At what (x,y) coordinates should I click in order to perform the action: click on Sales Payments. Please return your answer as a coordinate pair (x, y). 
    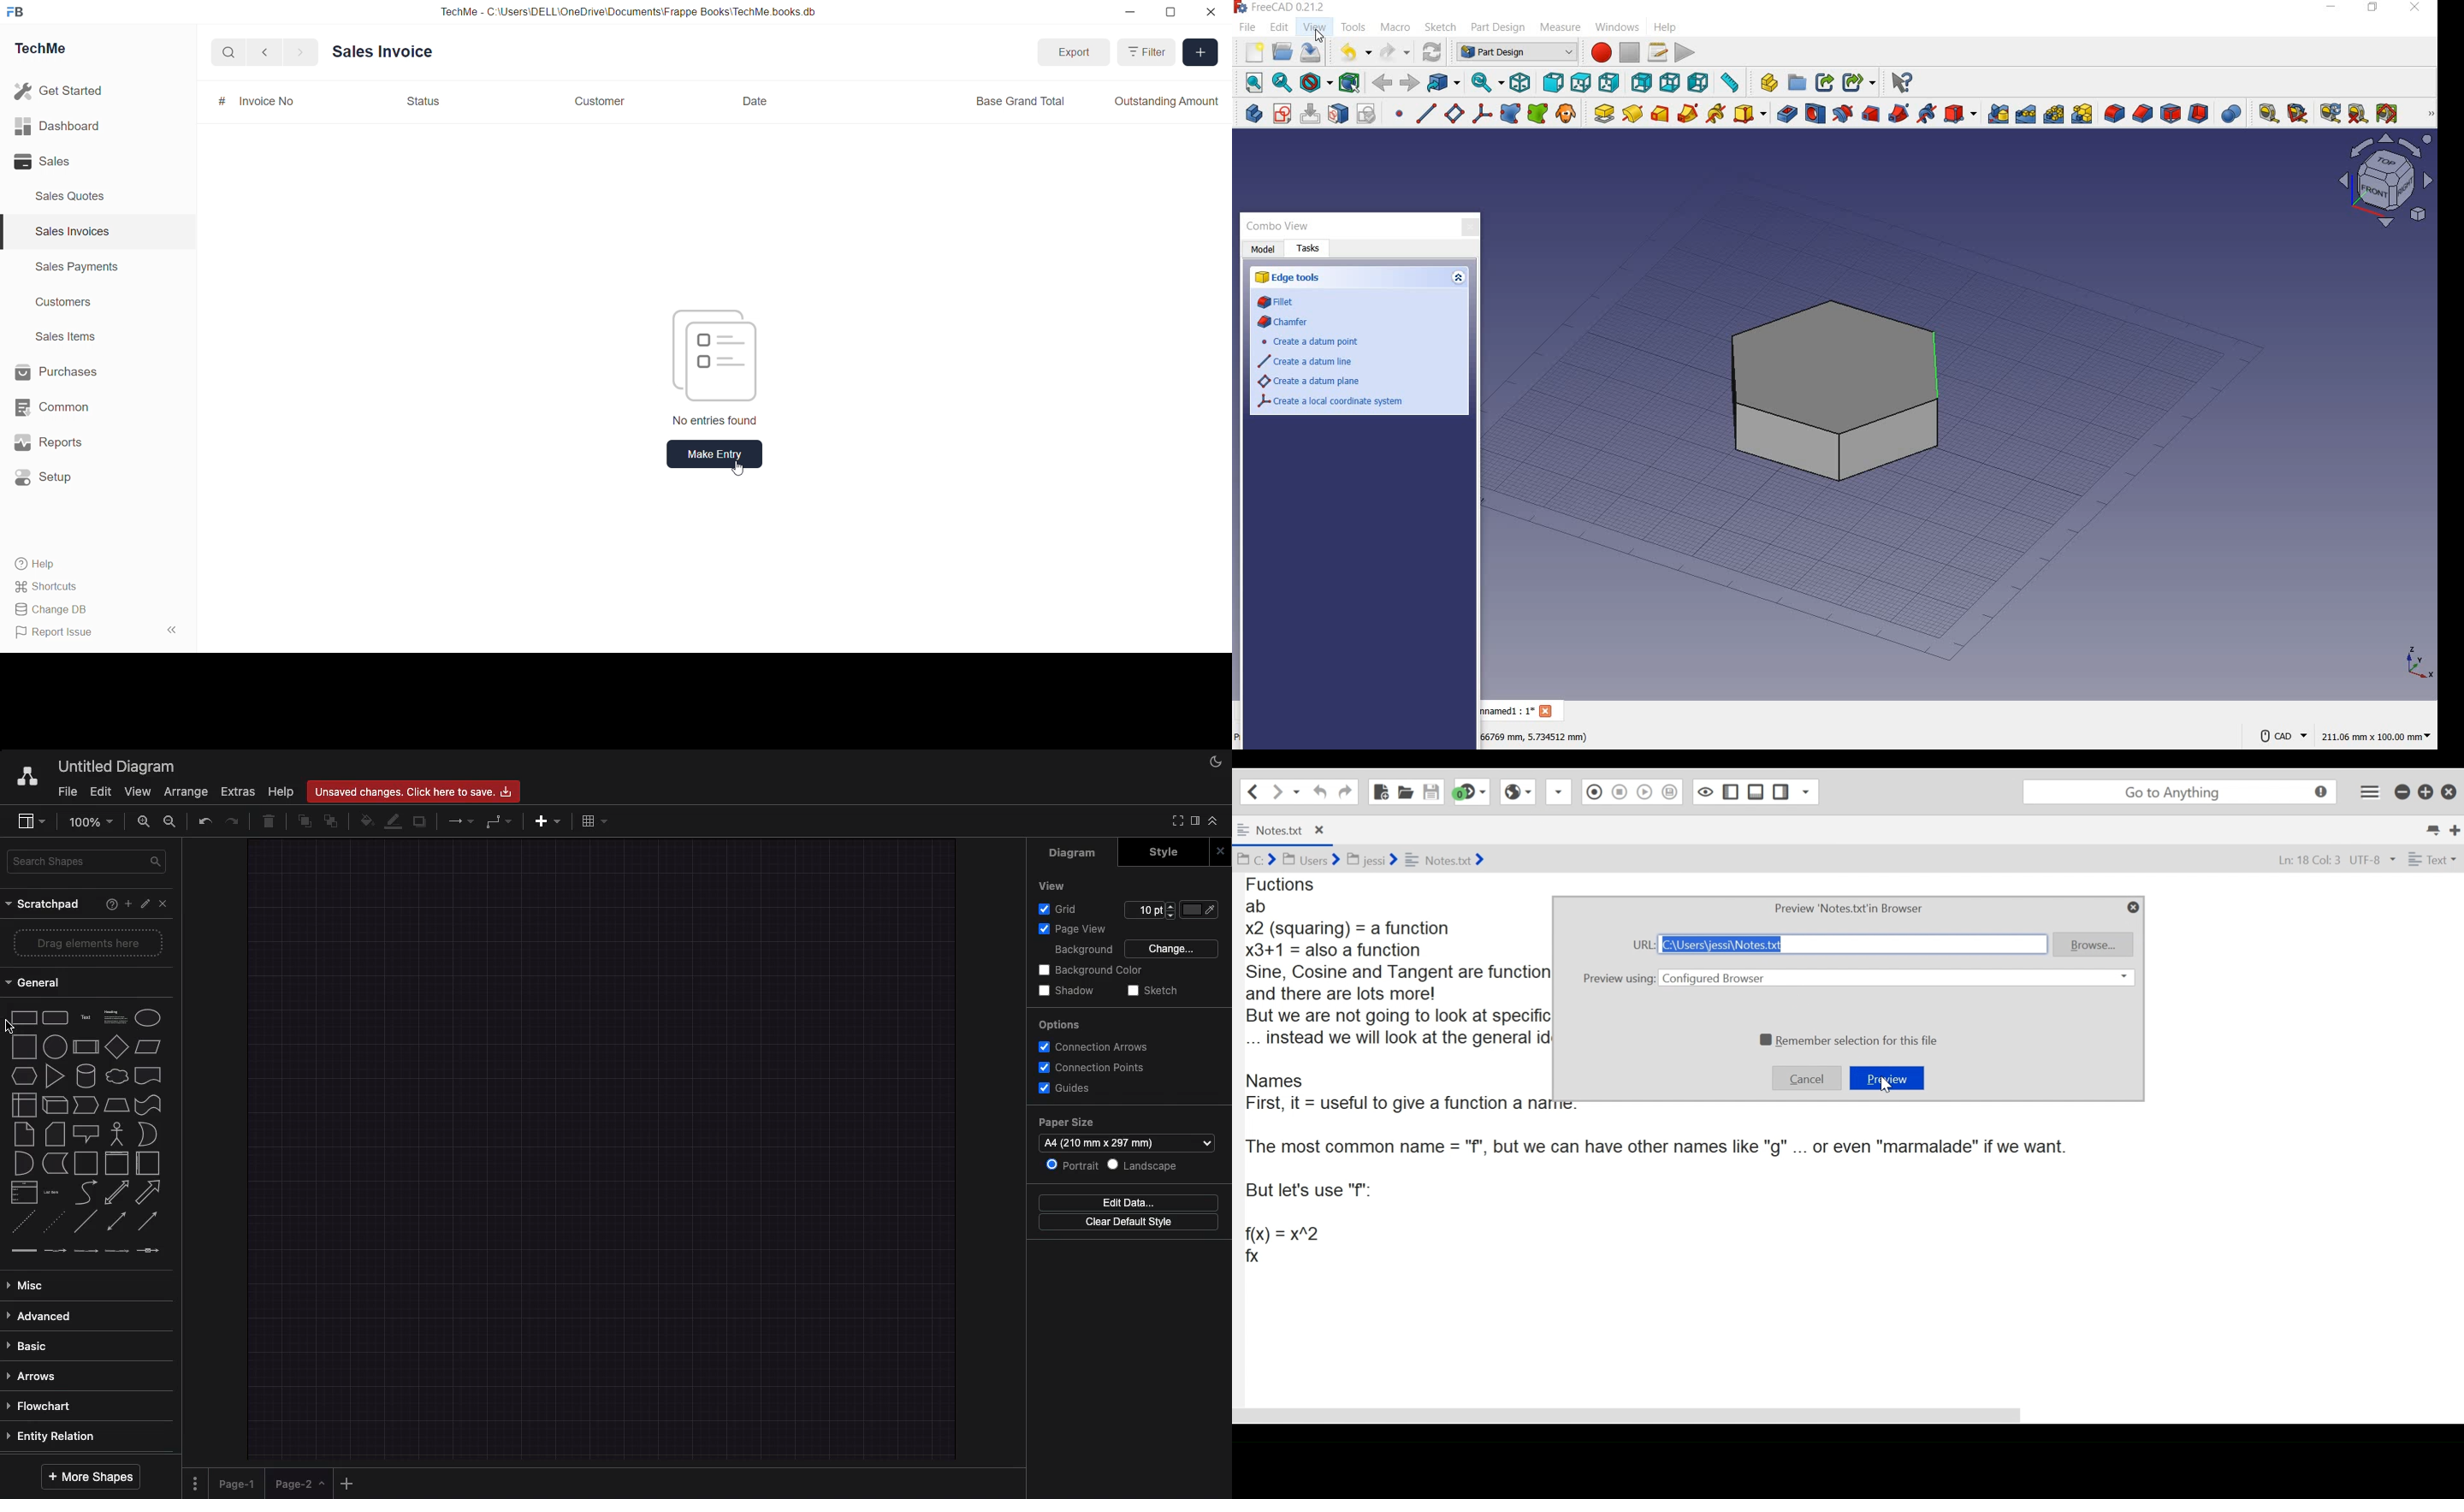
    Looking at the image, I should click on (78, 266).